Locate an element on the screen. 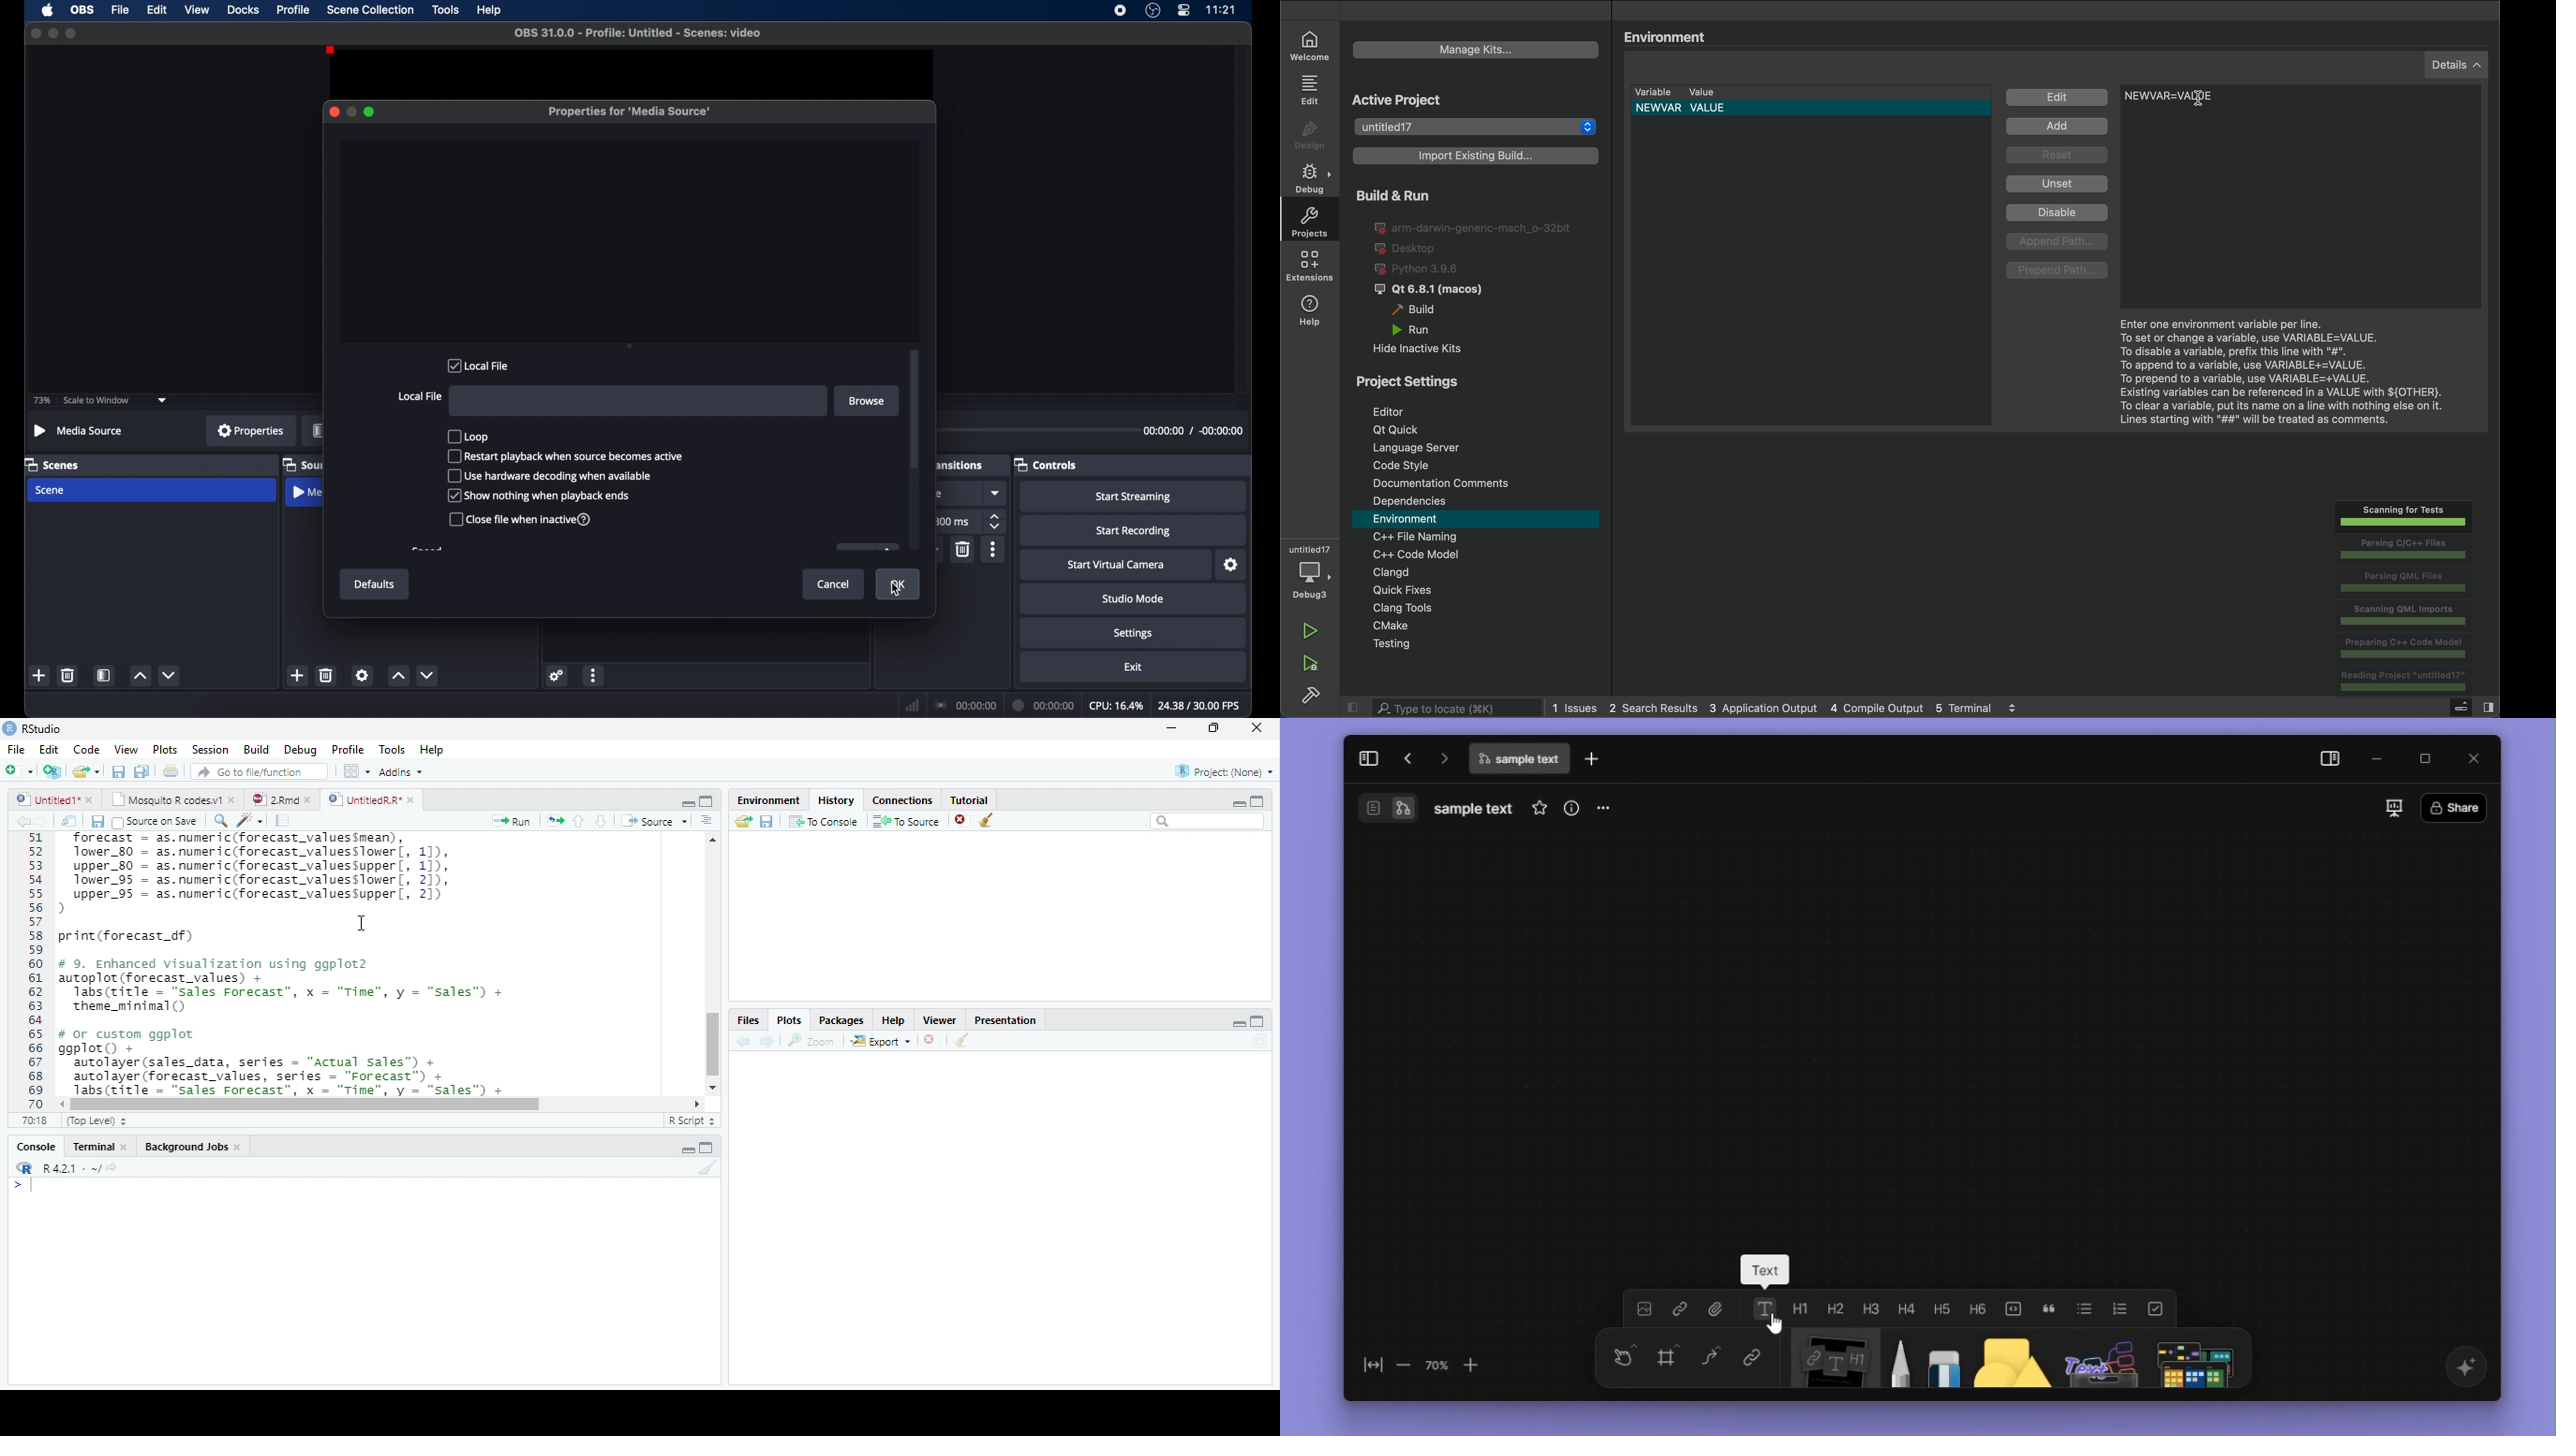 Image resolution: width=2576 pixels, height=1456 pixels. Plots is located at coordinates (164, 748).